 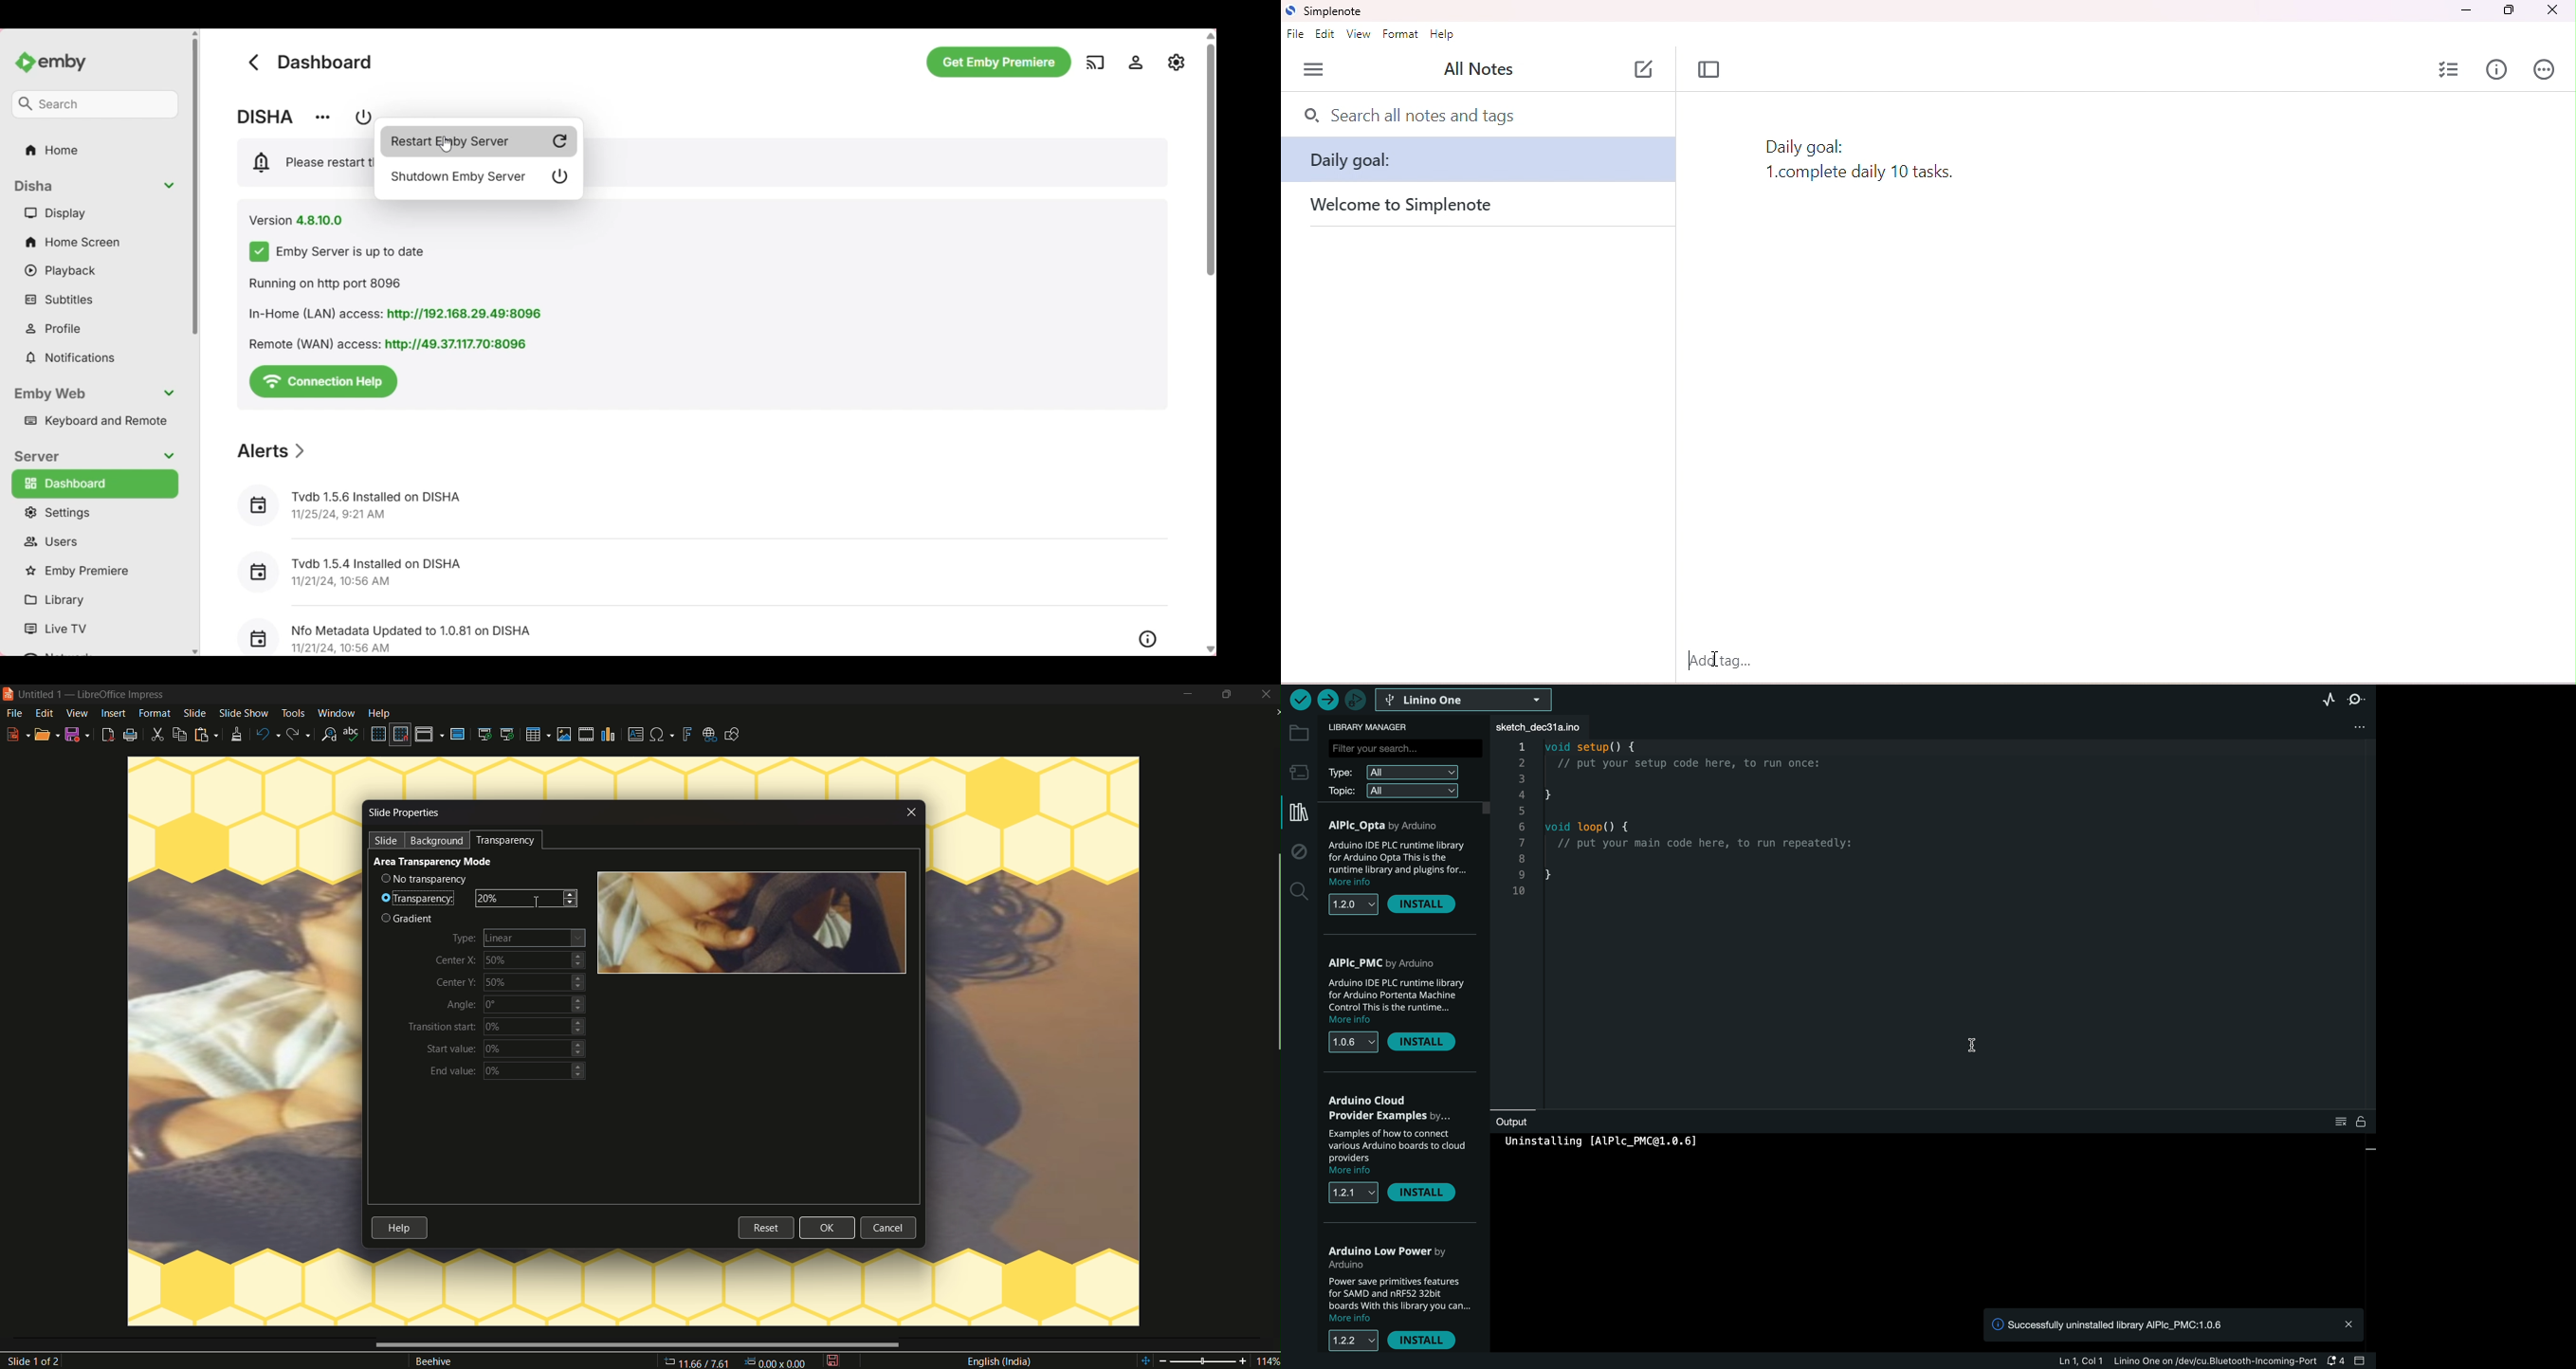 What do you see at coordinates (1425, 207) in the screenshot?
I see `welcome to simplenote` at bounding box center [1425, 207].